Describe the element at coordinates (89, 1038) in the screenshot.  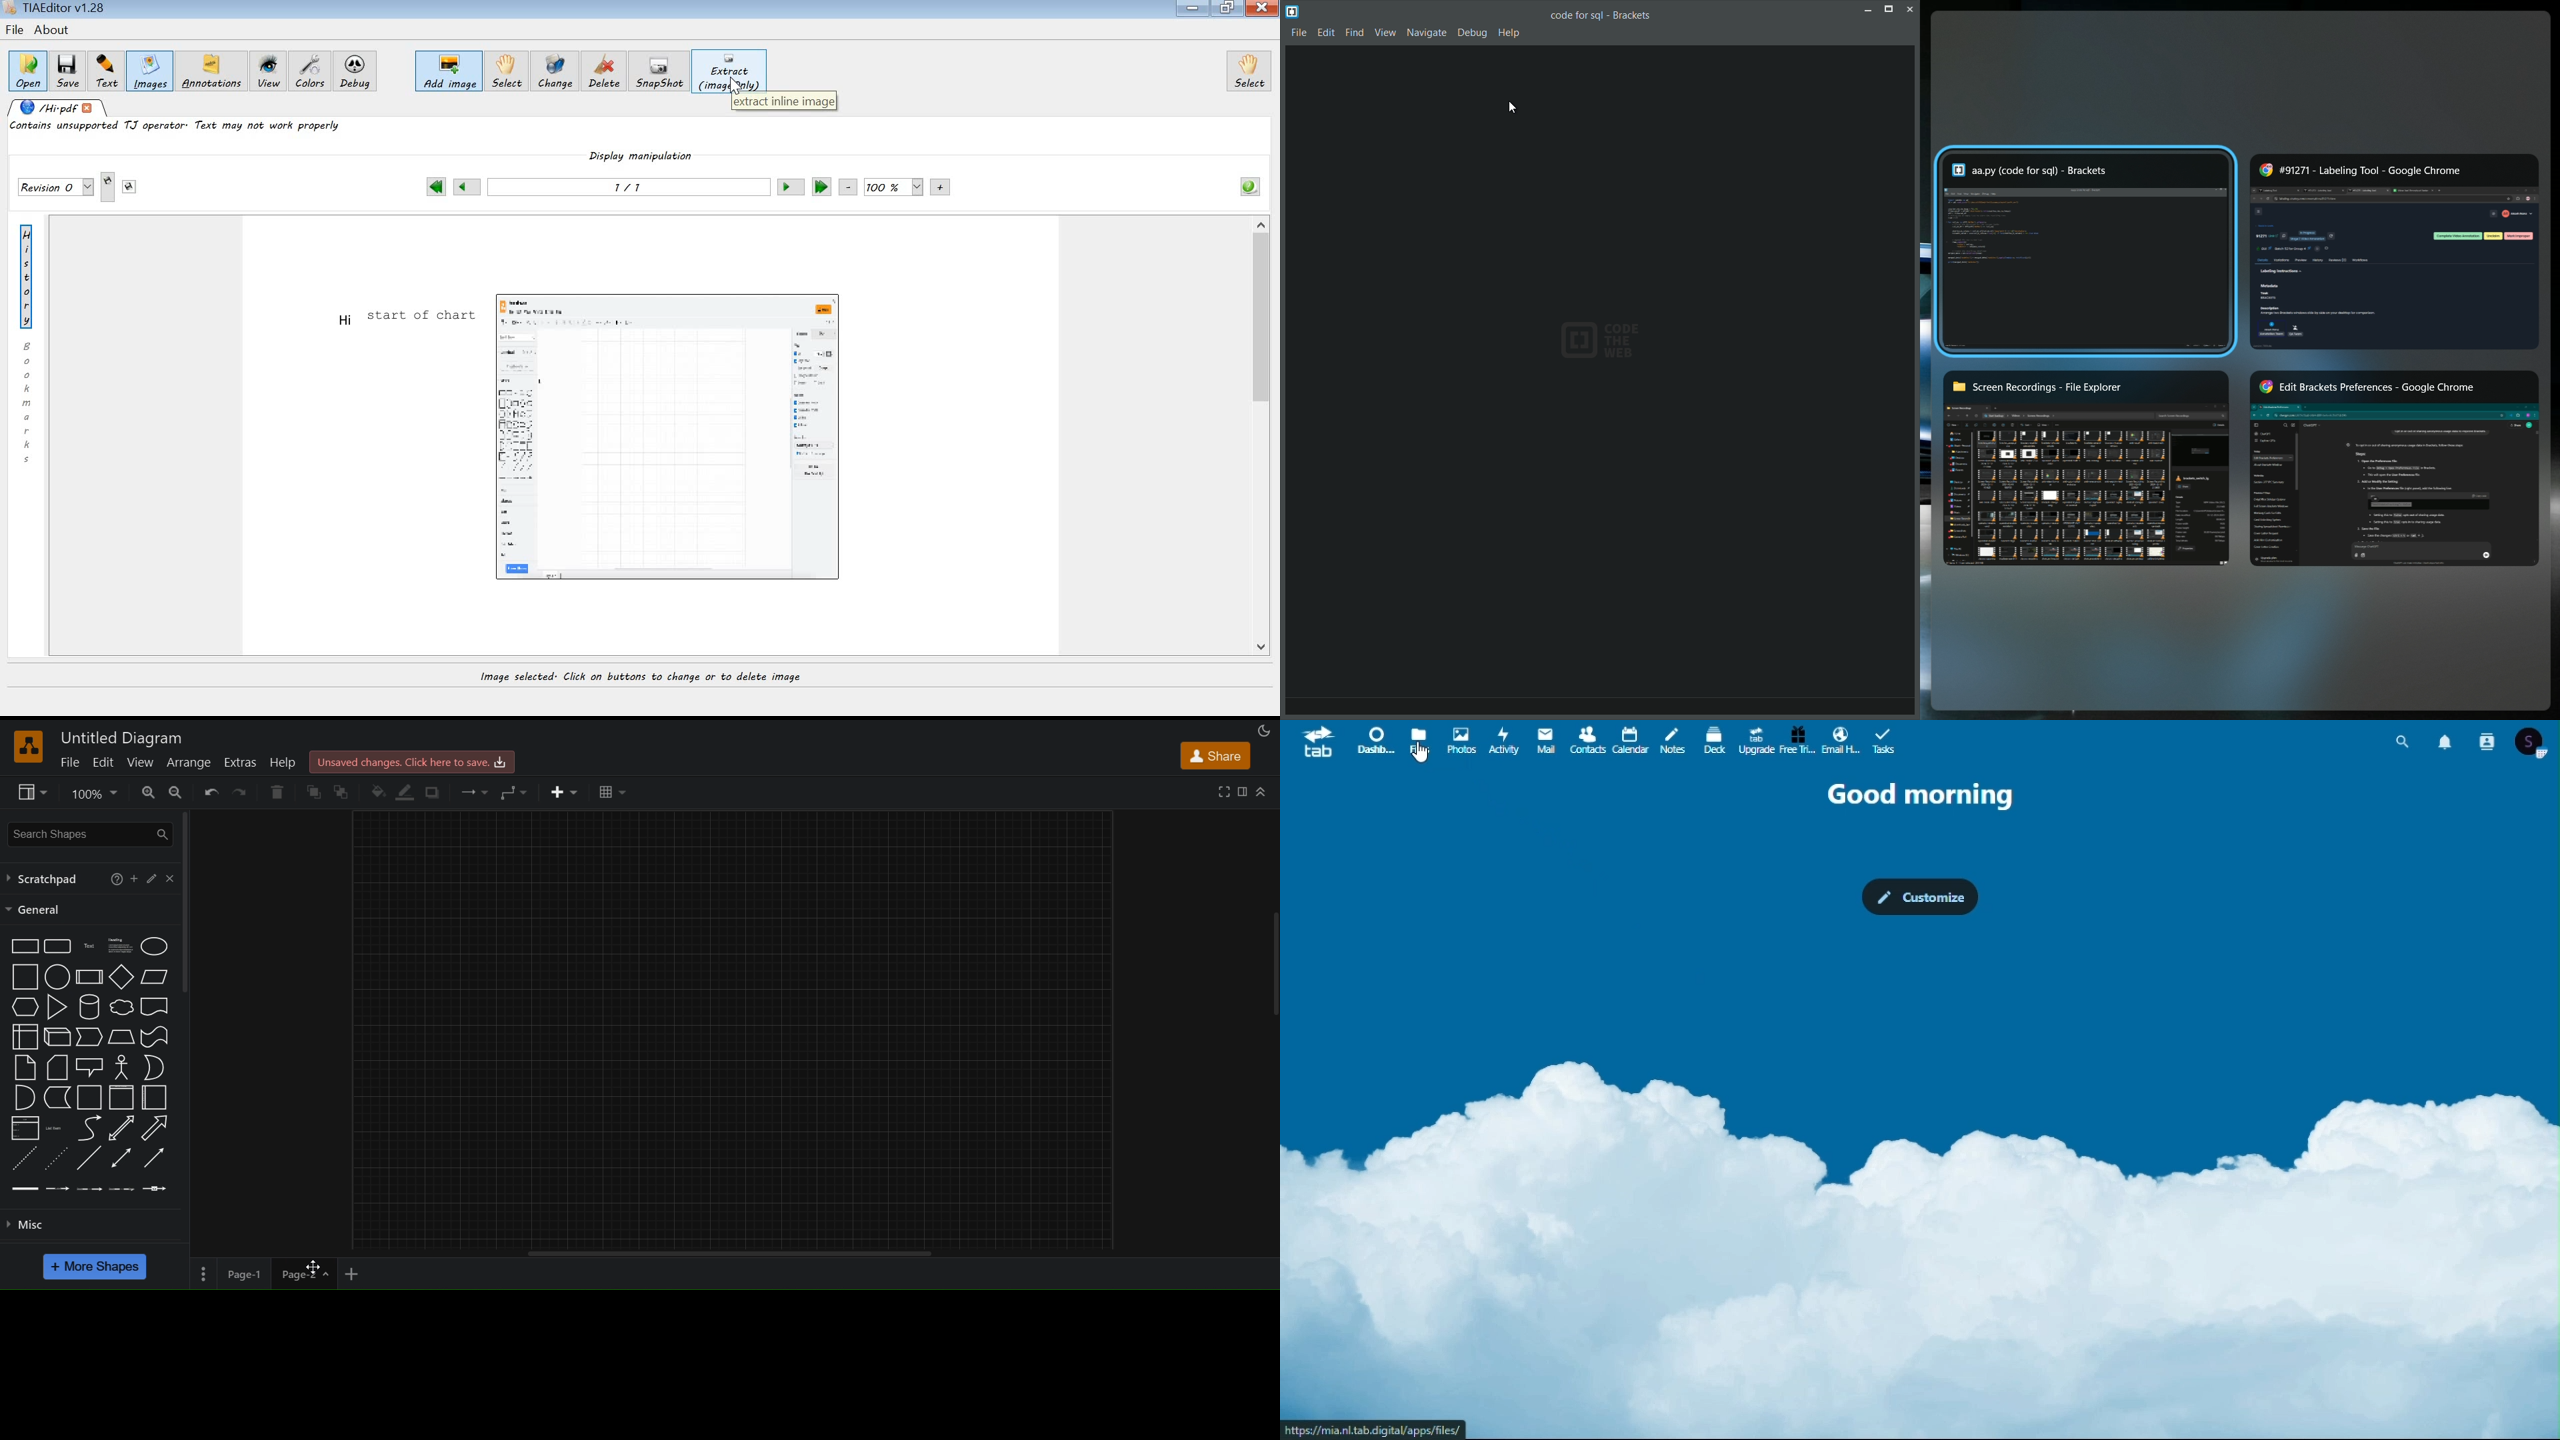
I see `step` at that location.